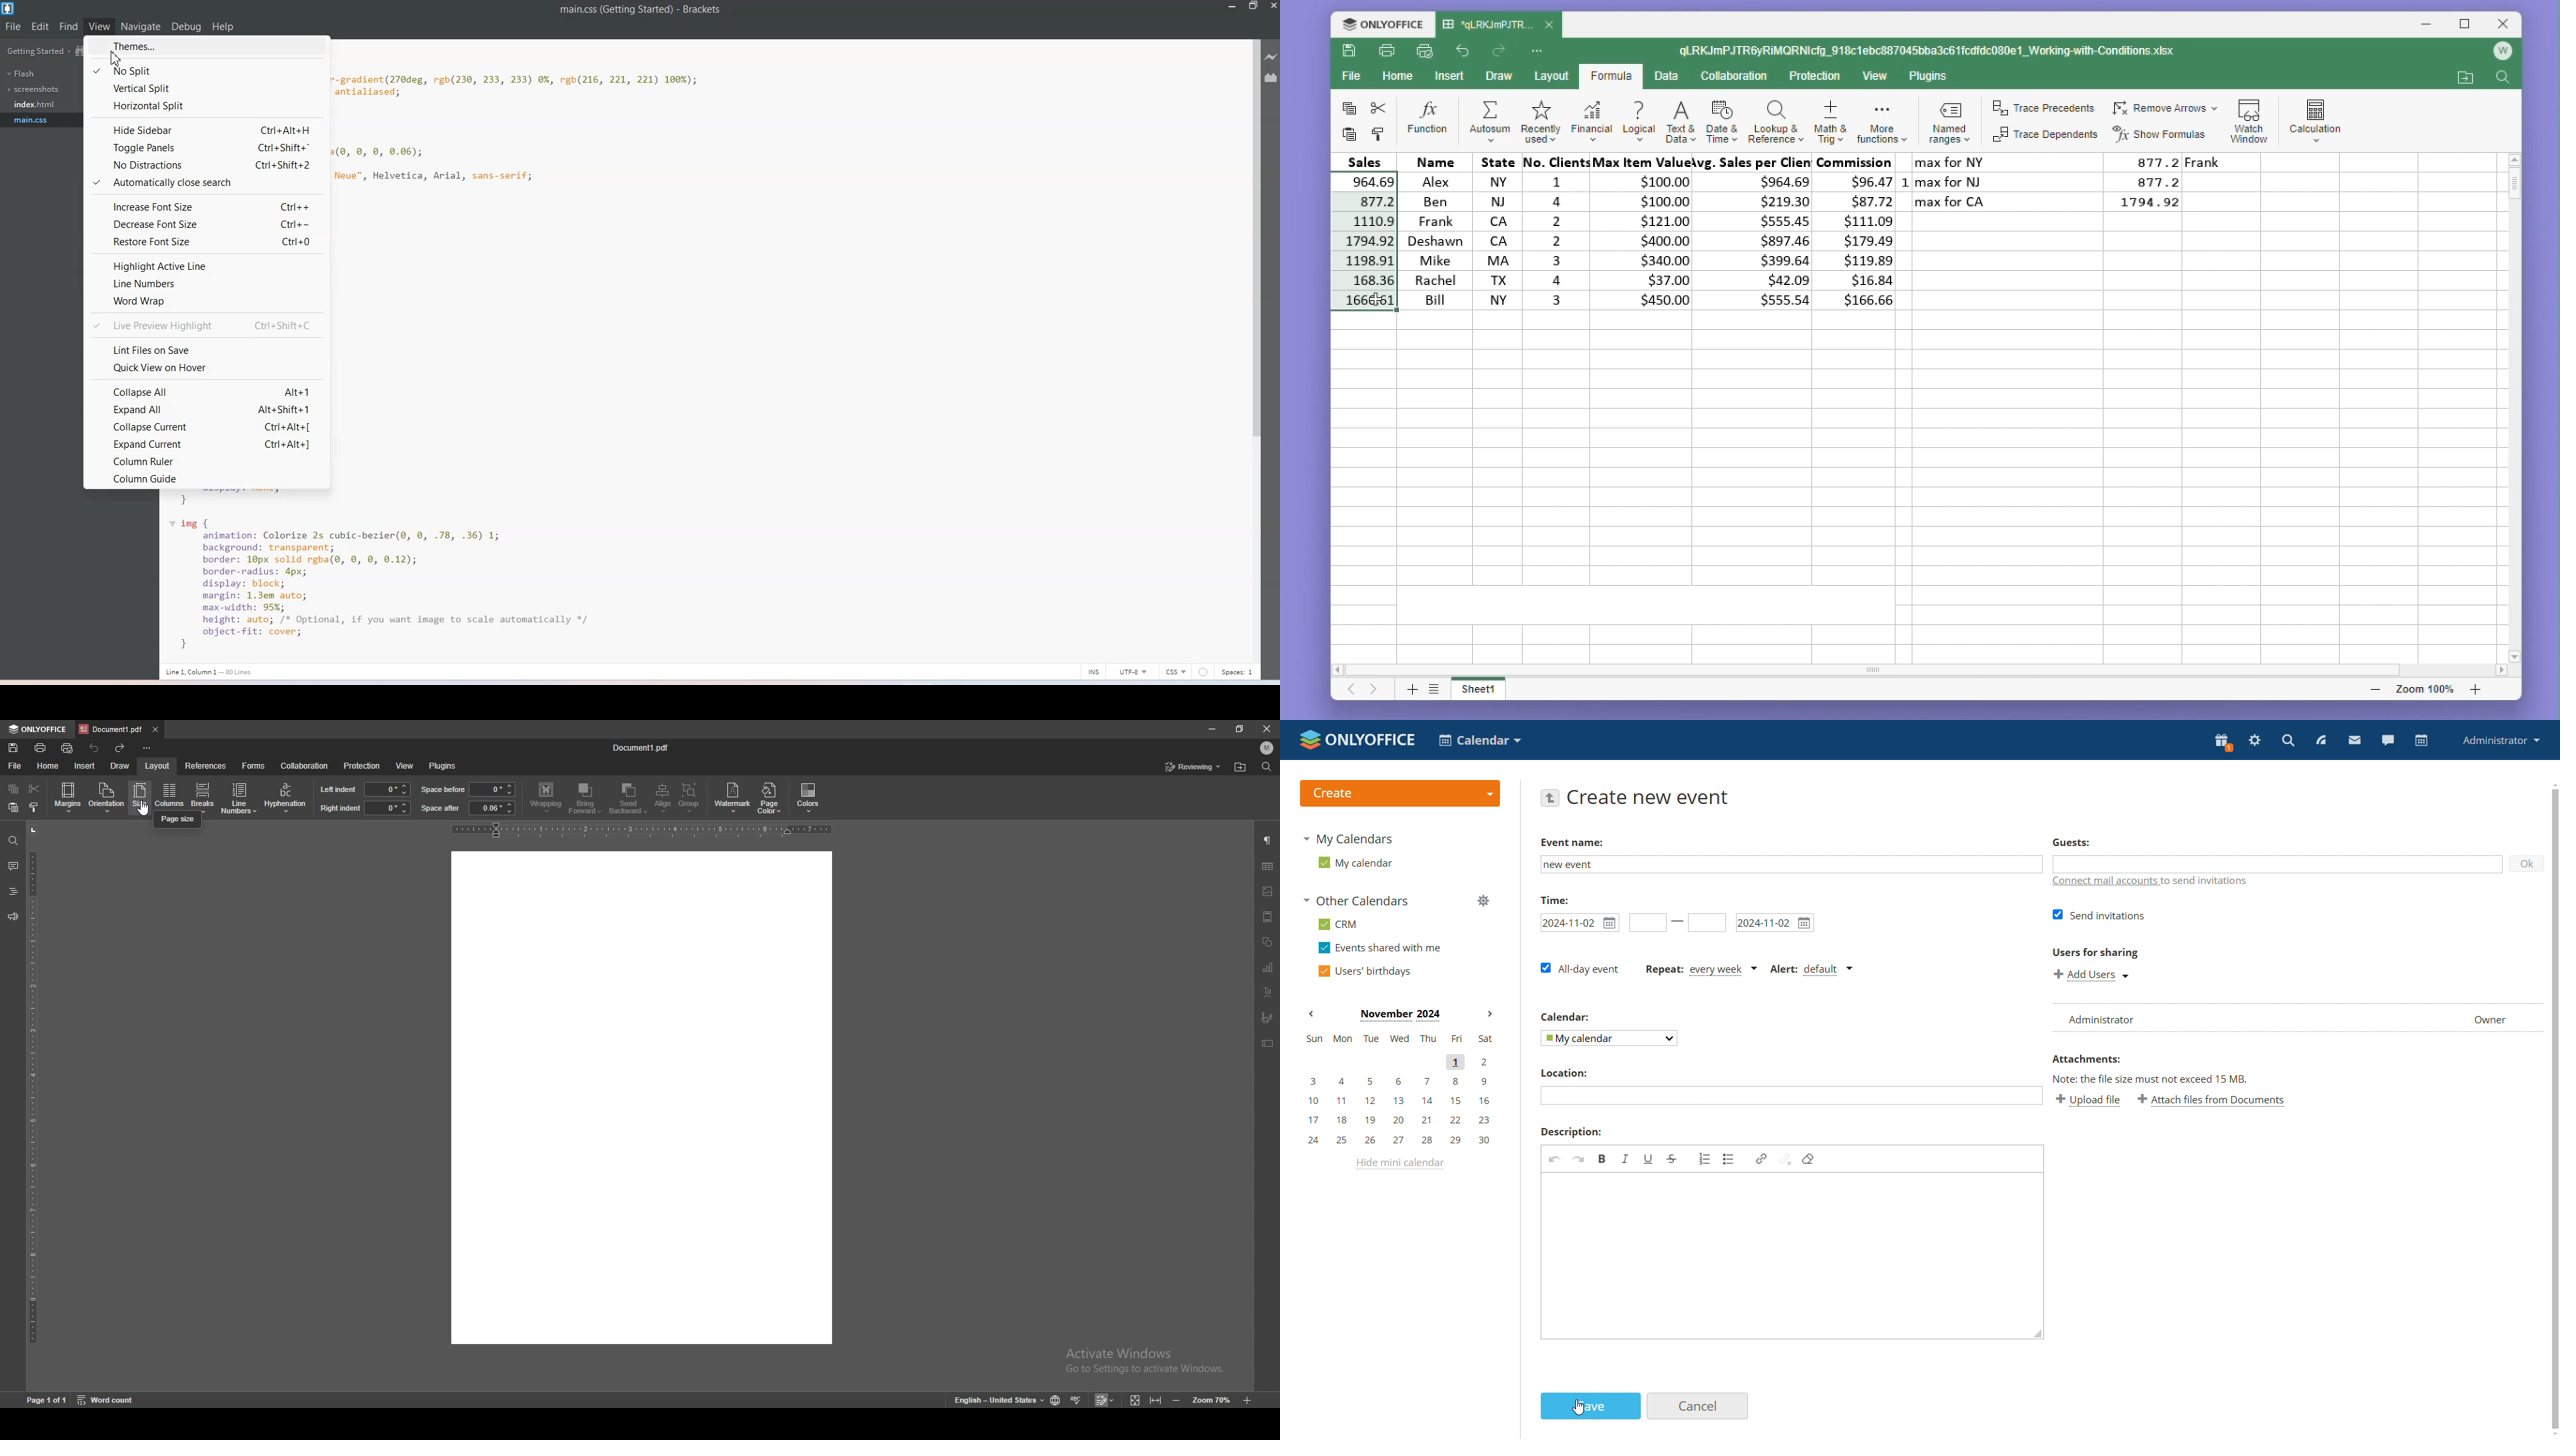 The image size is (2576, 1456). What do you see at coordinates (205, 70) in the screenshot?
I see `No Split` at bounding box center [205, 70].